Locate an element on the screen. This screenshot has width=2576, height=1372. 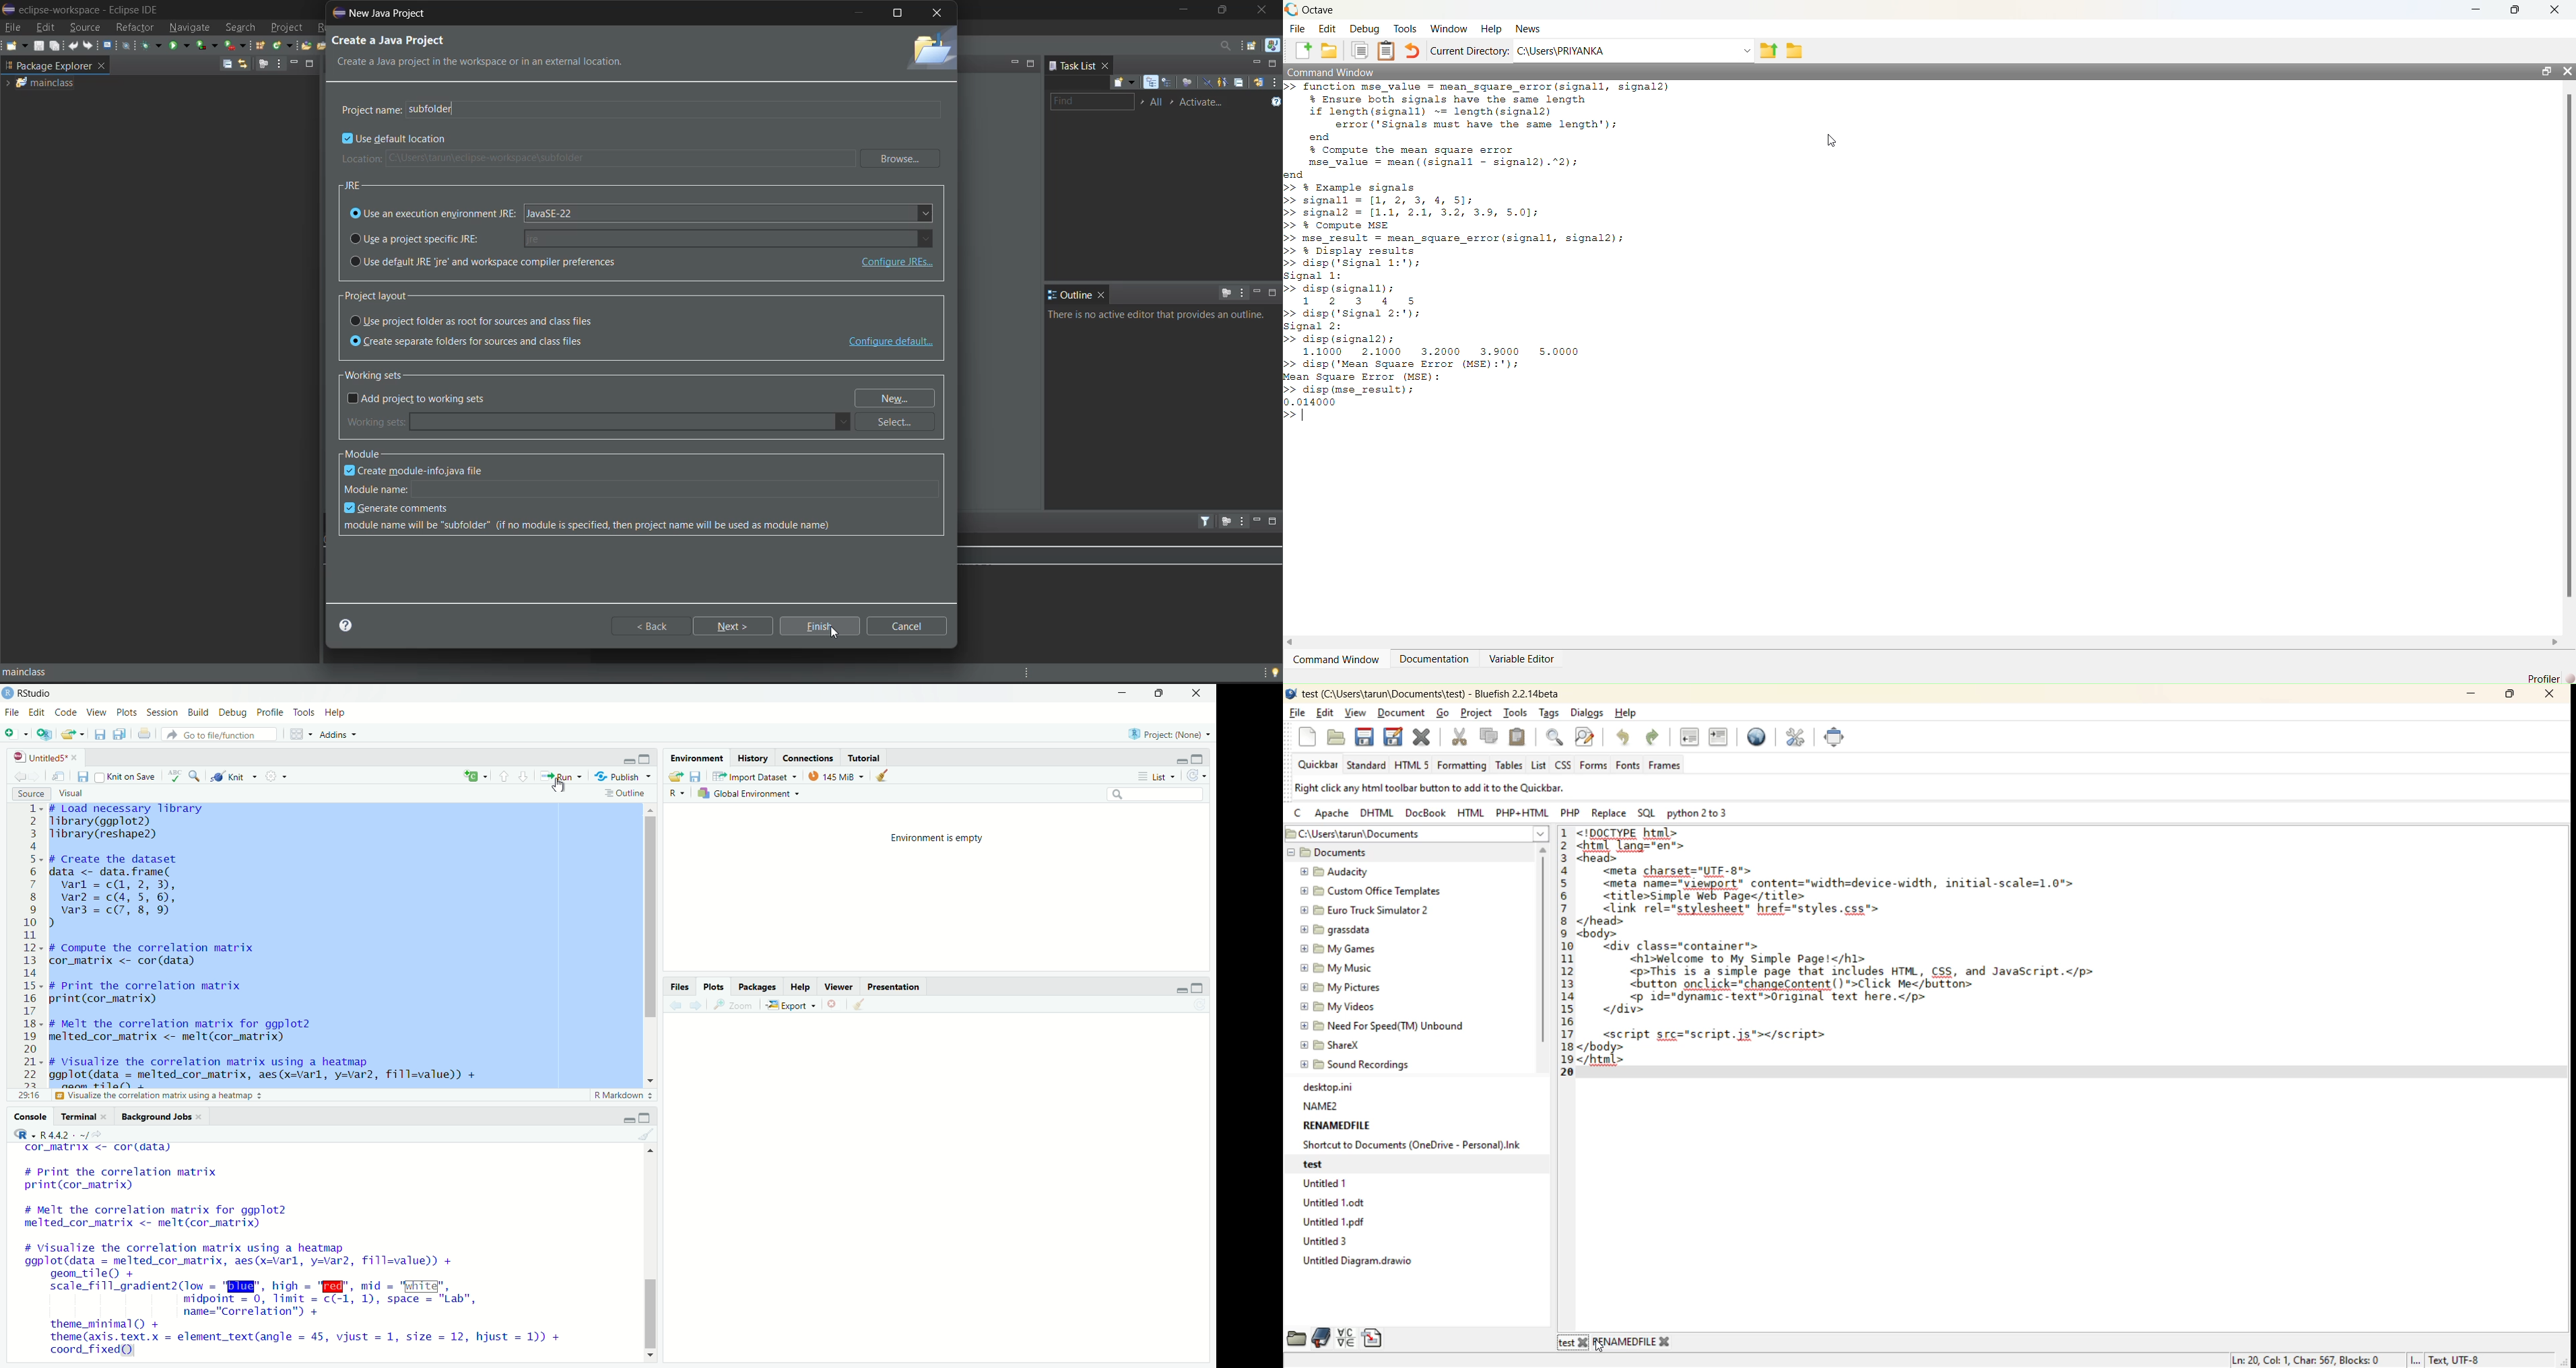
paste is located at coordinates (1518, 736).